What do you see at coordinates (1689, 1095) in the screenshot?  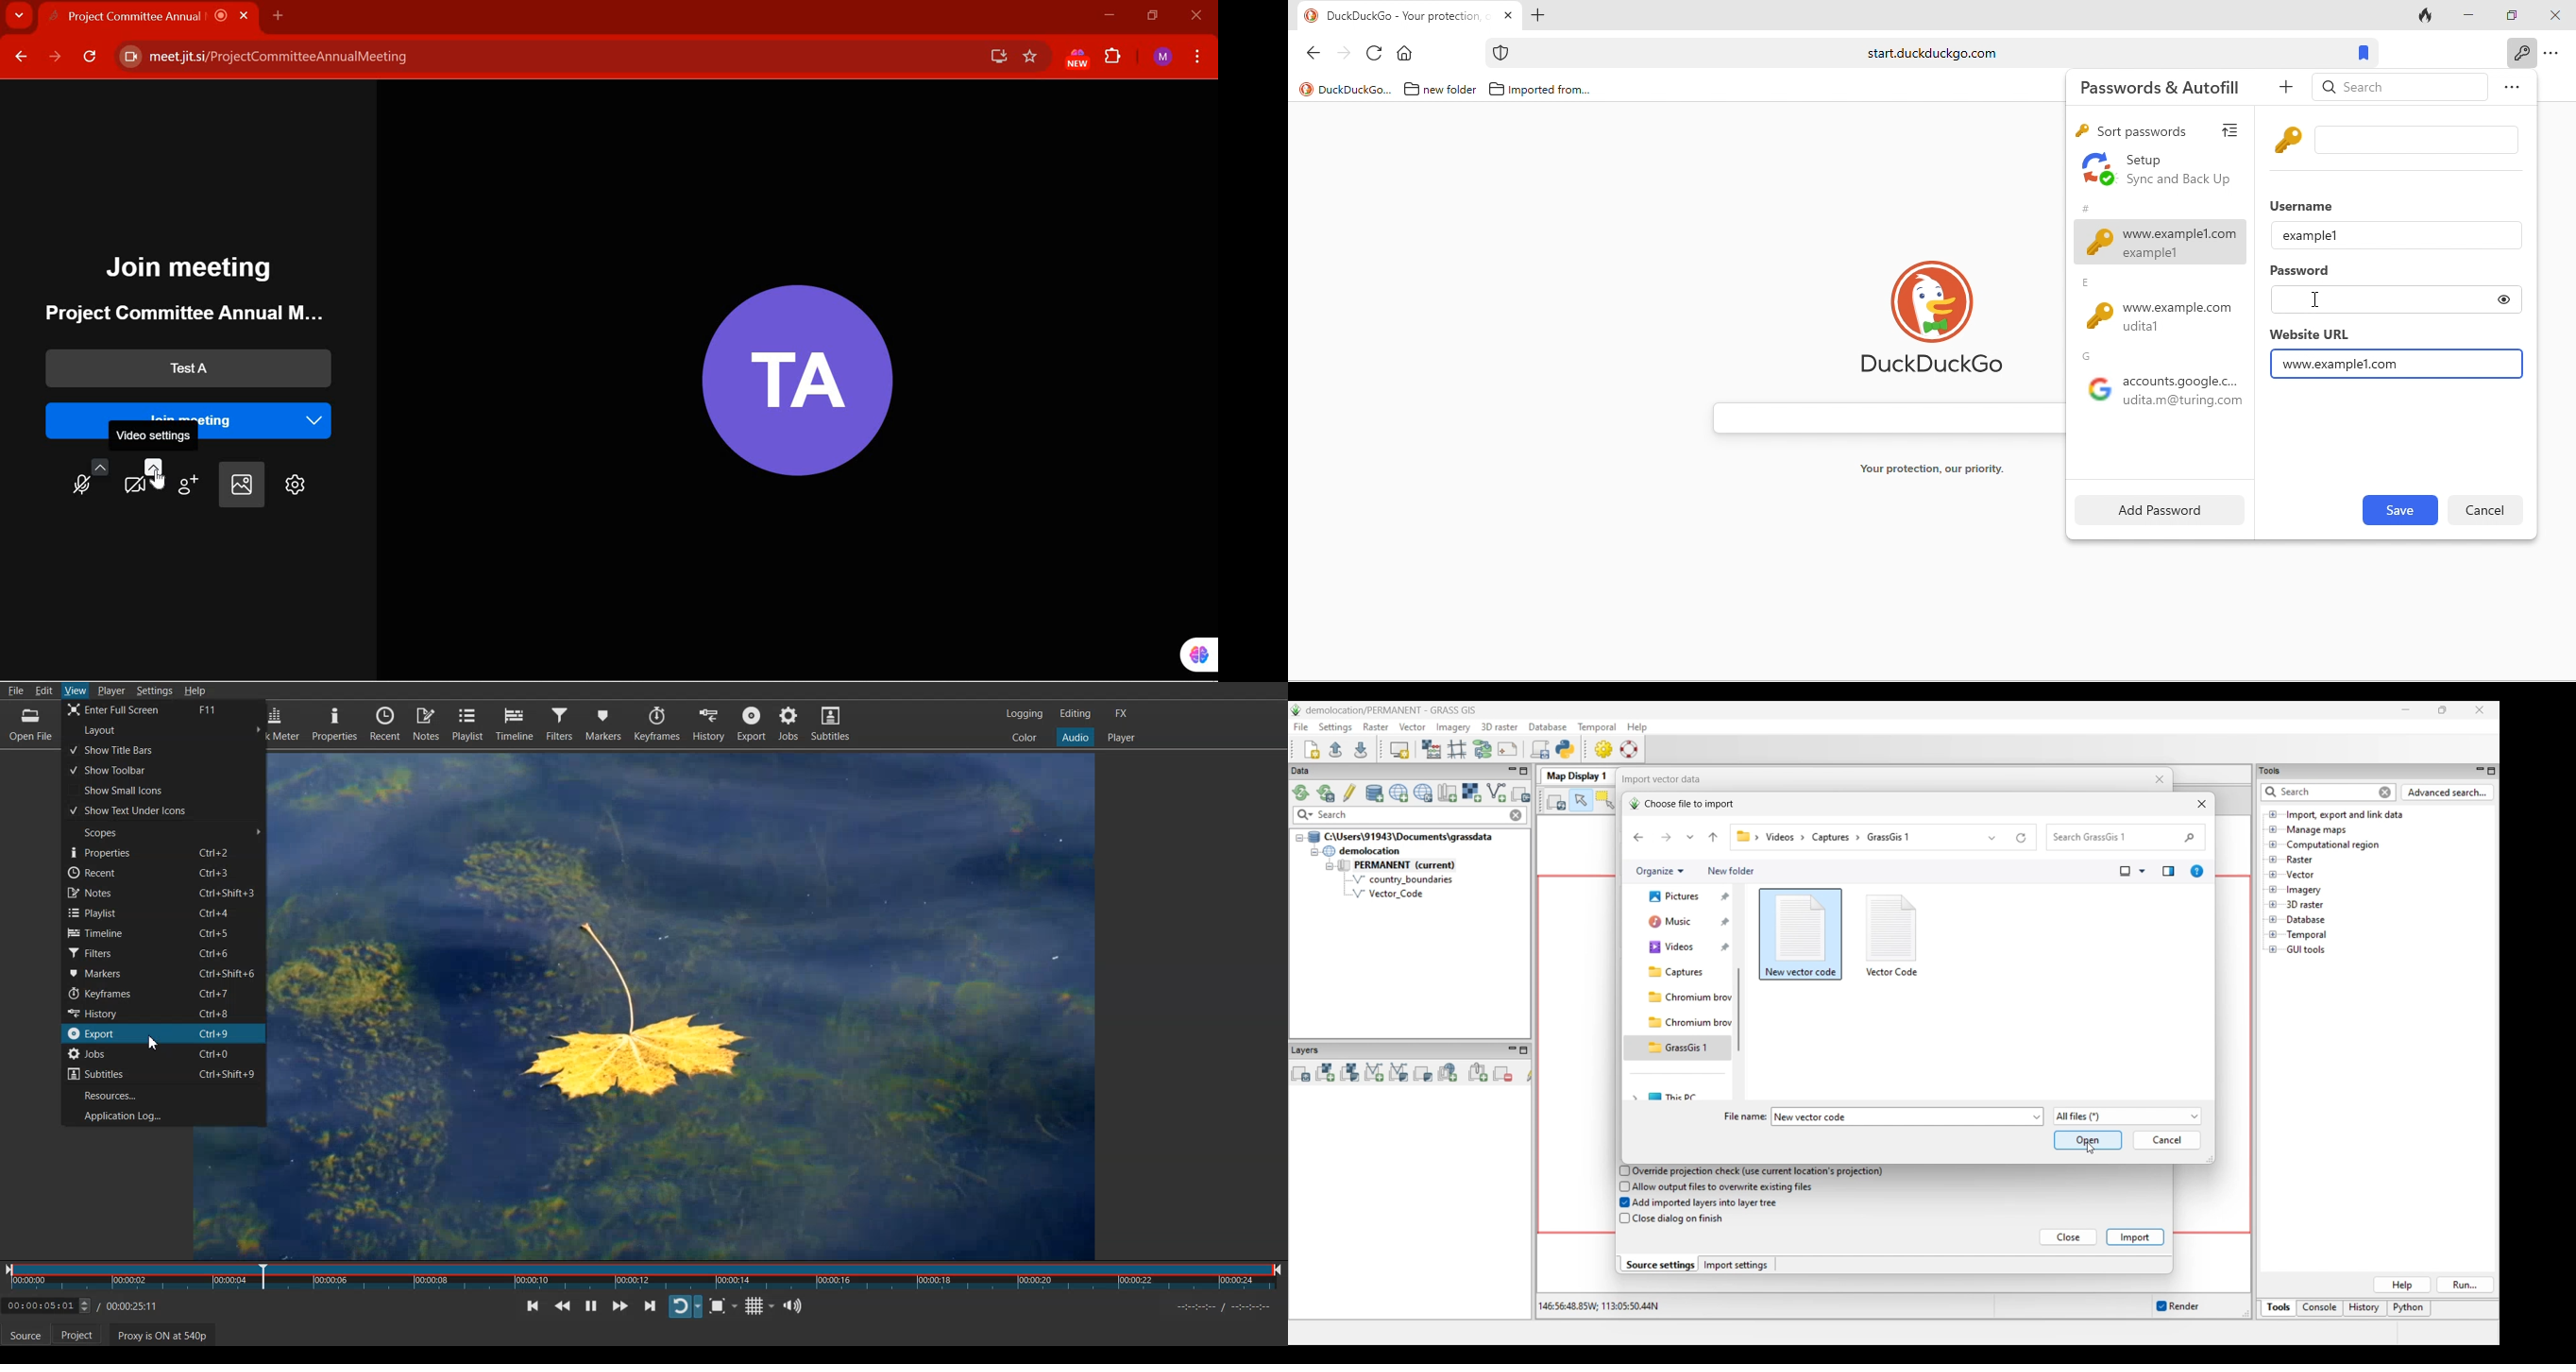 I see `This PC folder` at bounding box center [1689, 1095].